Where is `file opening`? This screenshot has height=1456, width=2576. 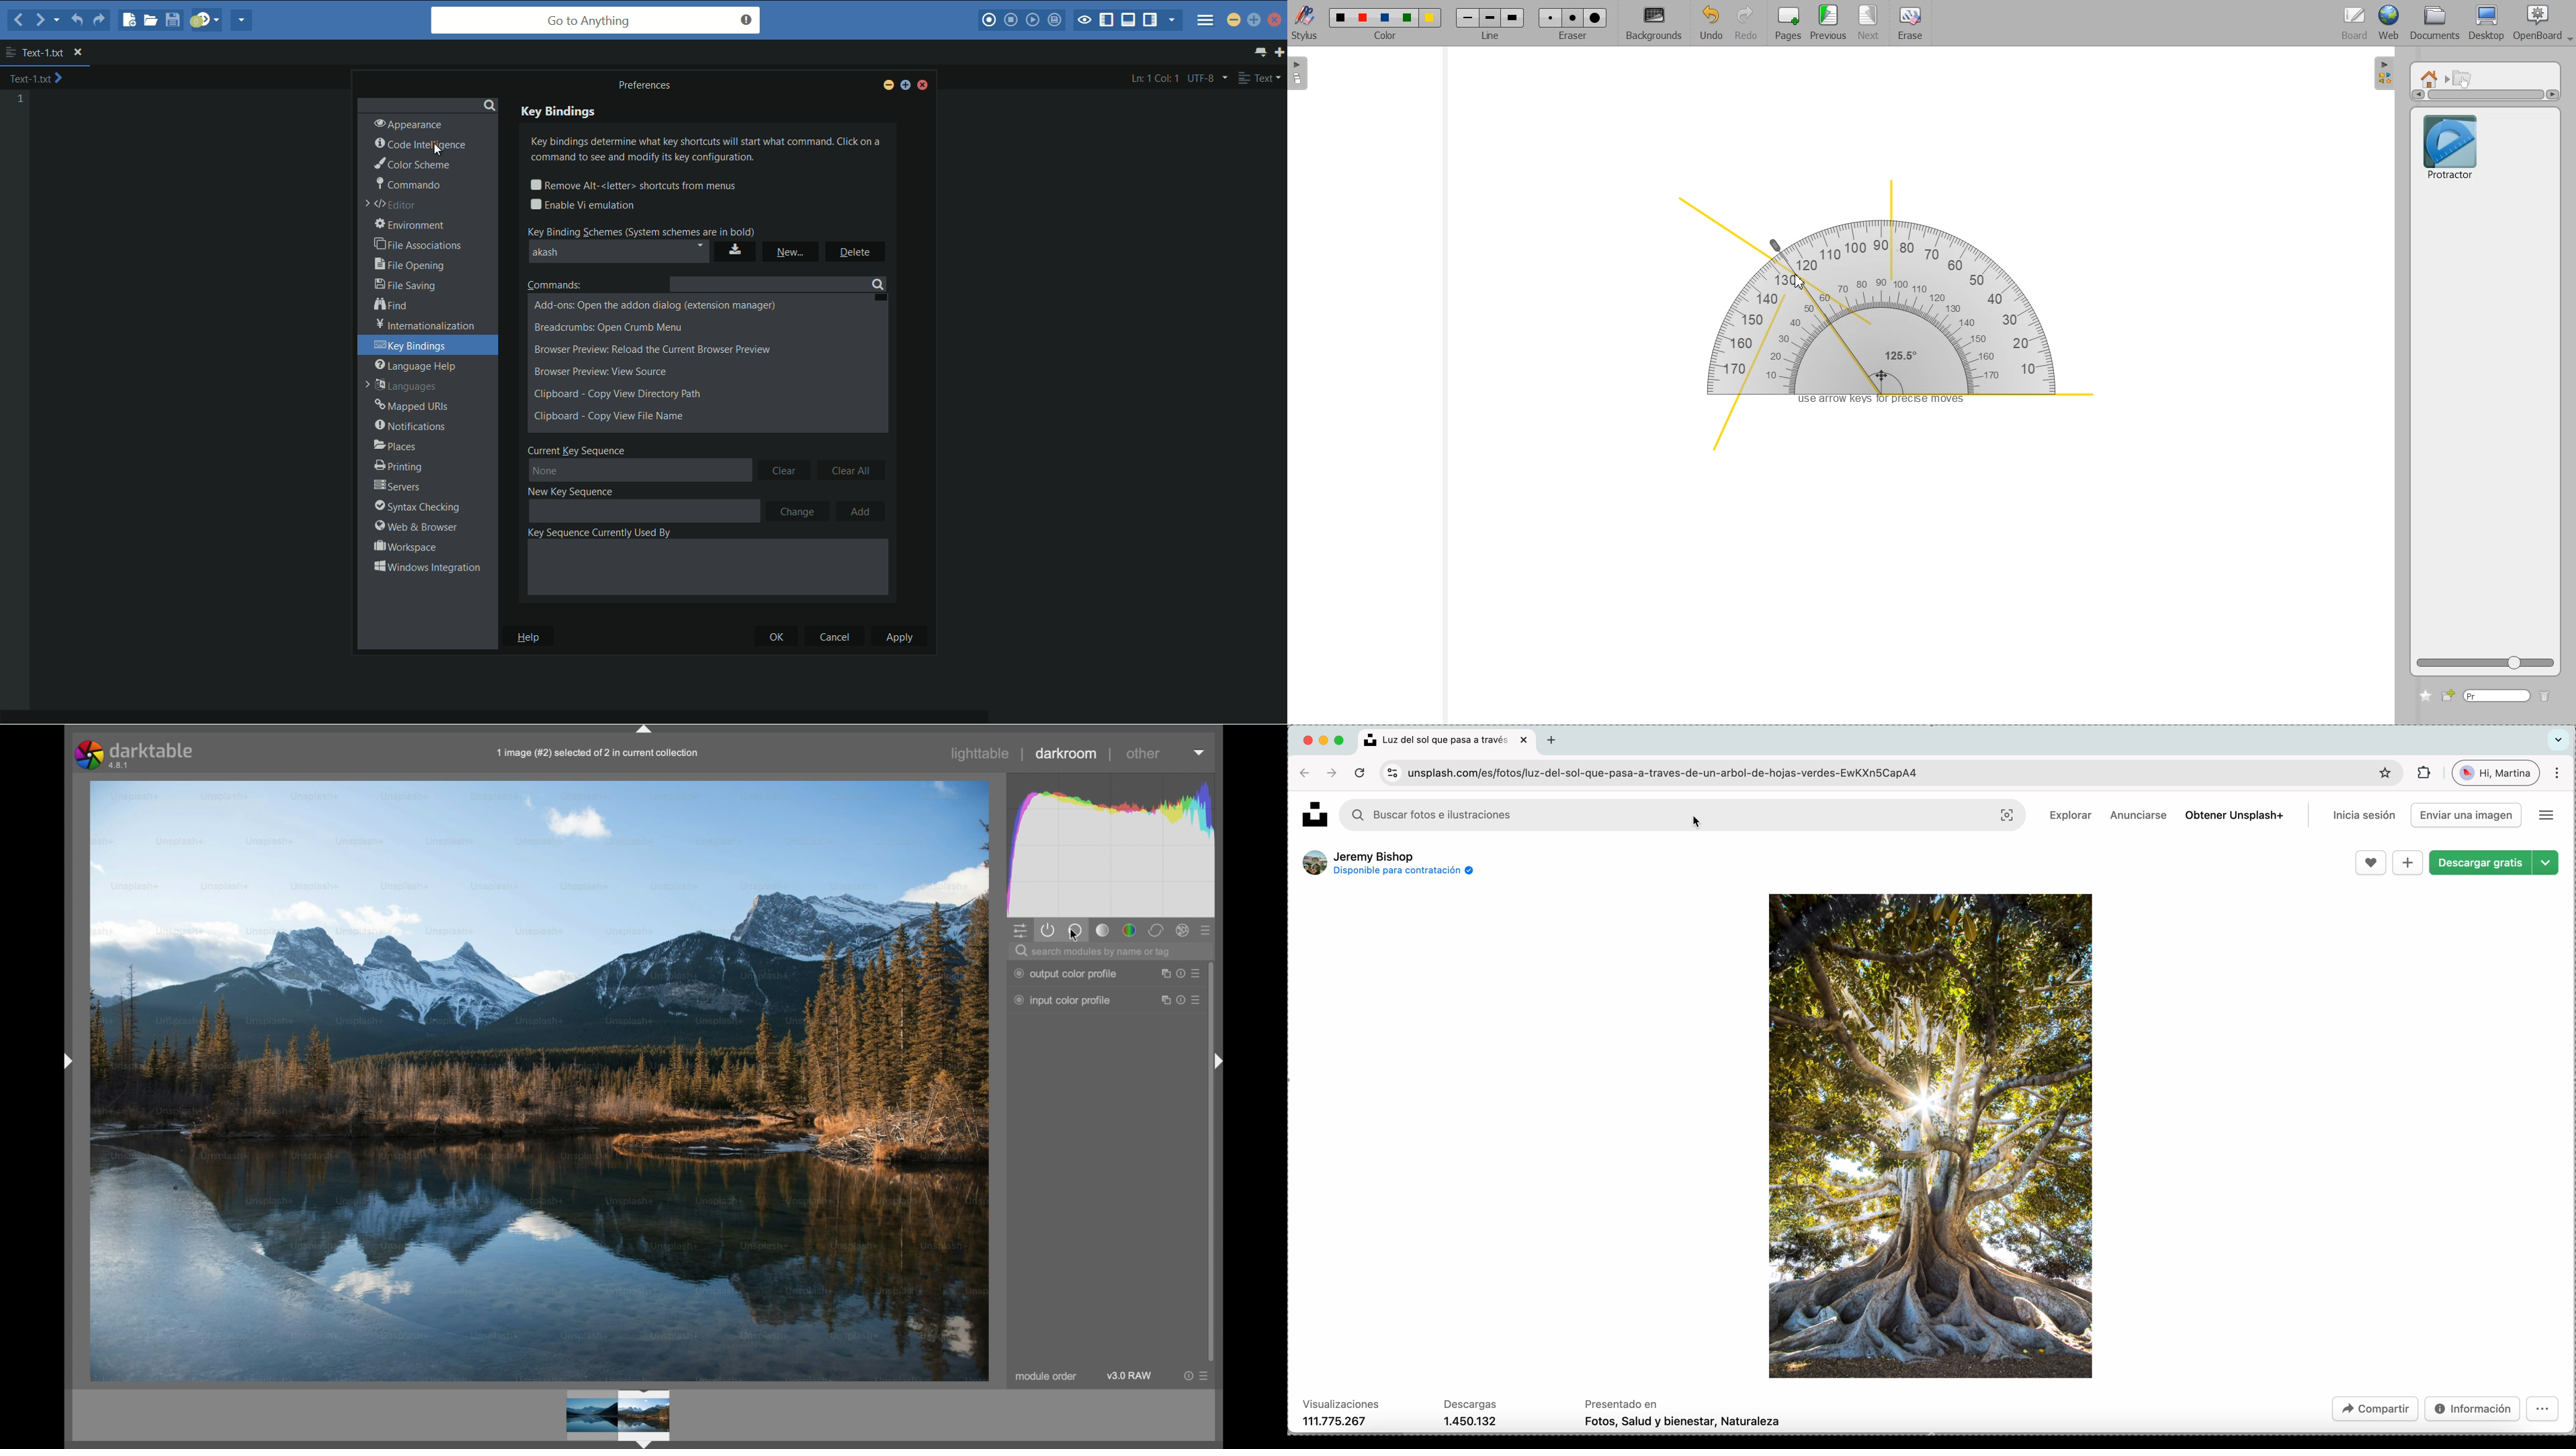
file opening is located at coordinates (412, 264).